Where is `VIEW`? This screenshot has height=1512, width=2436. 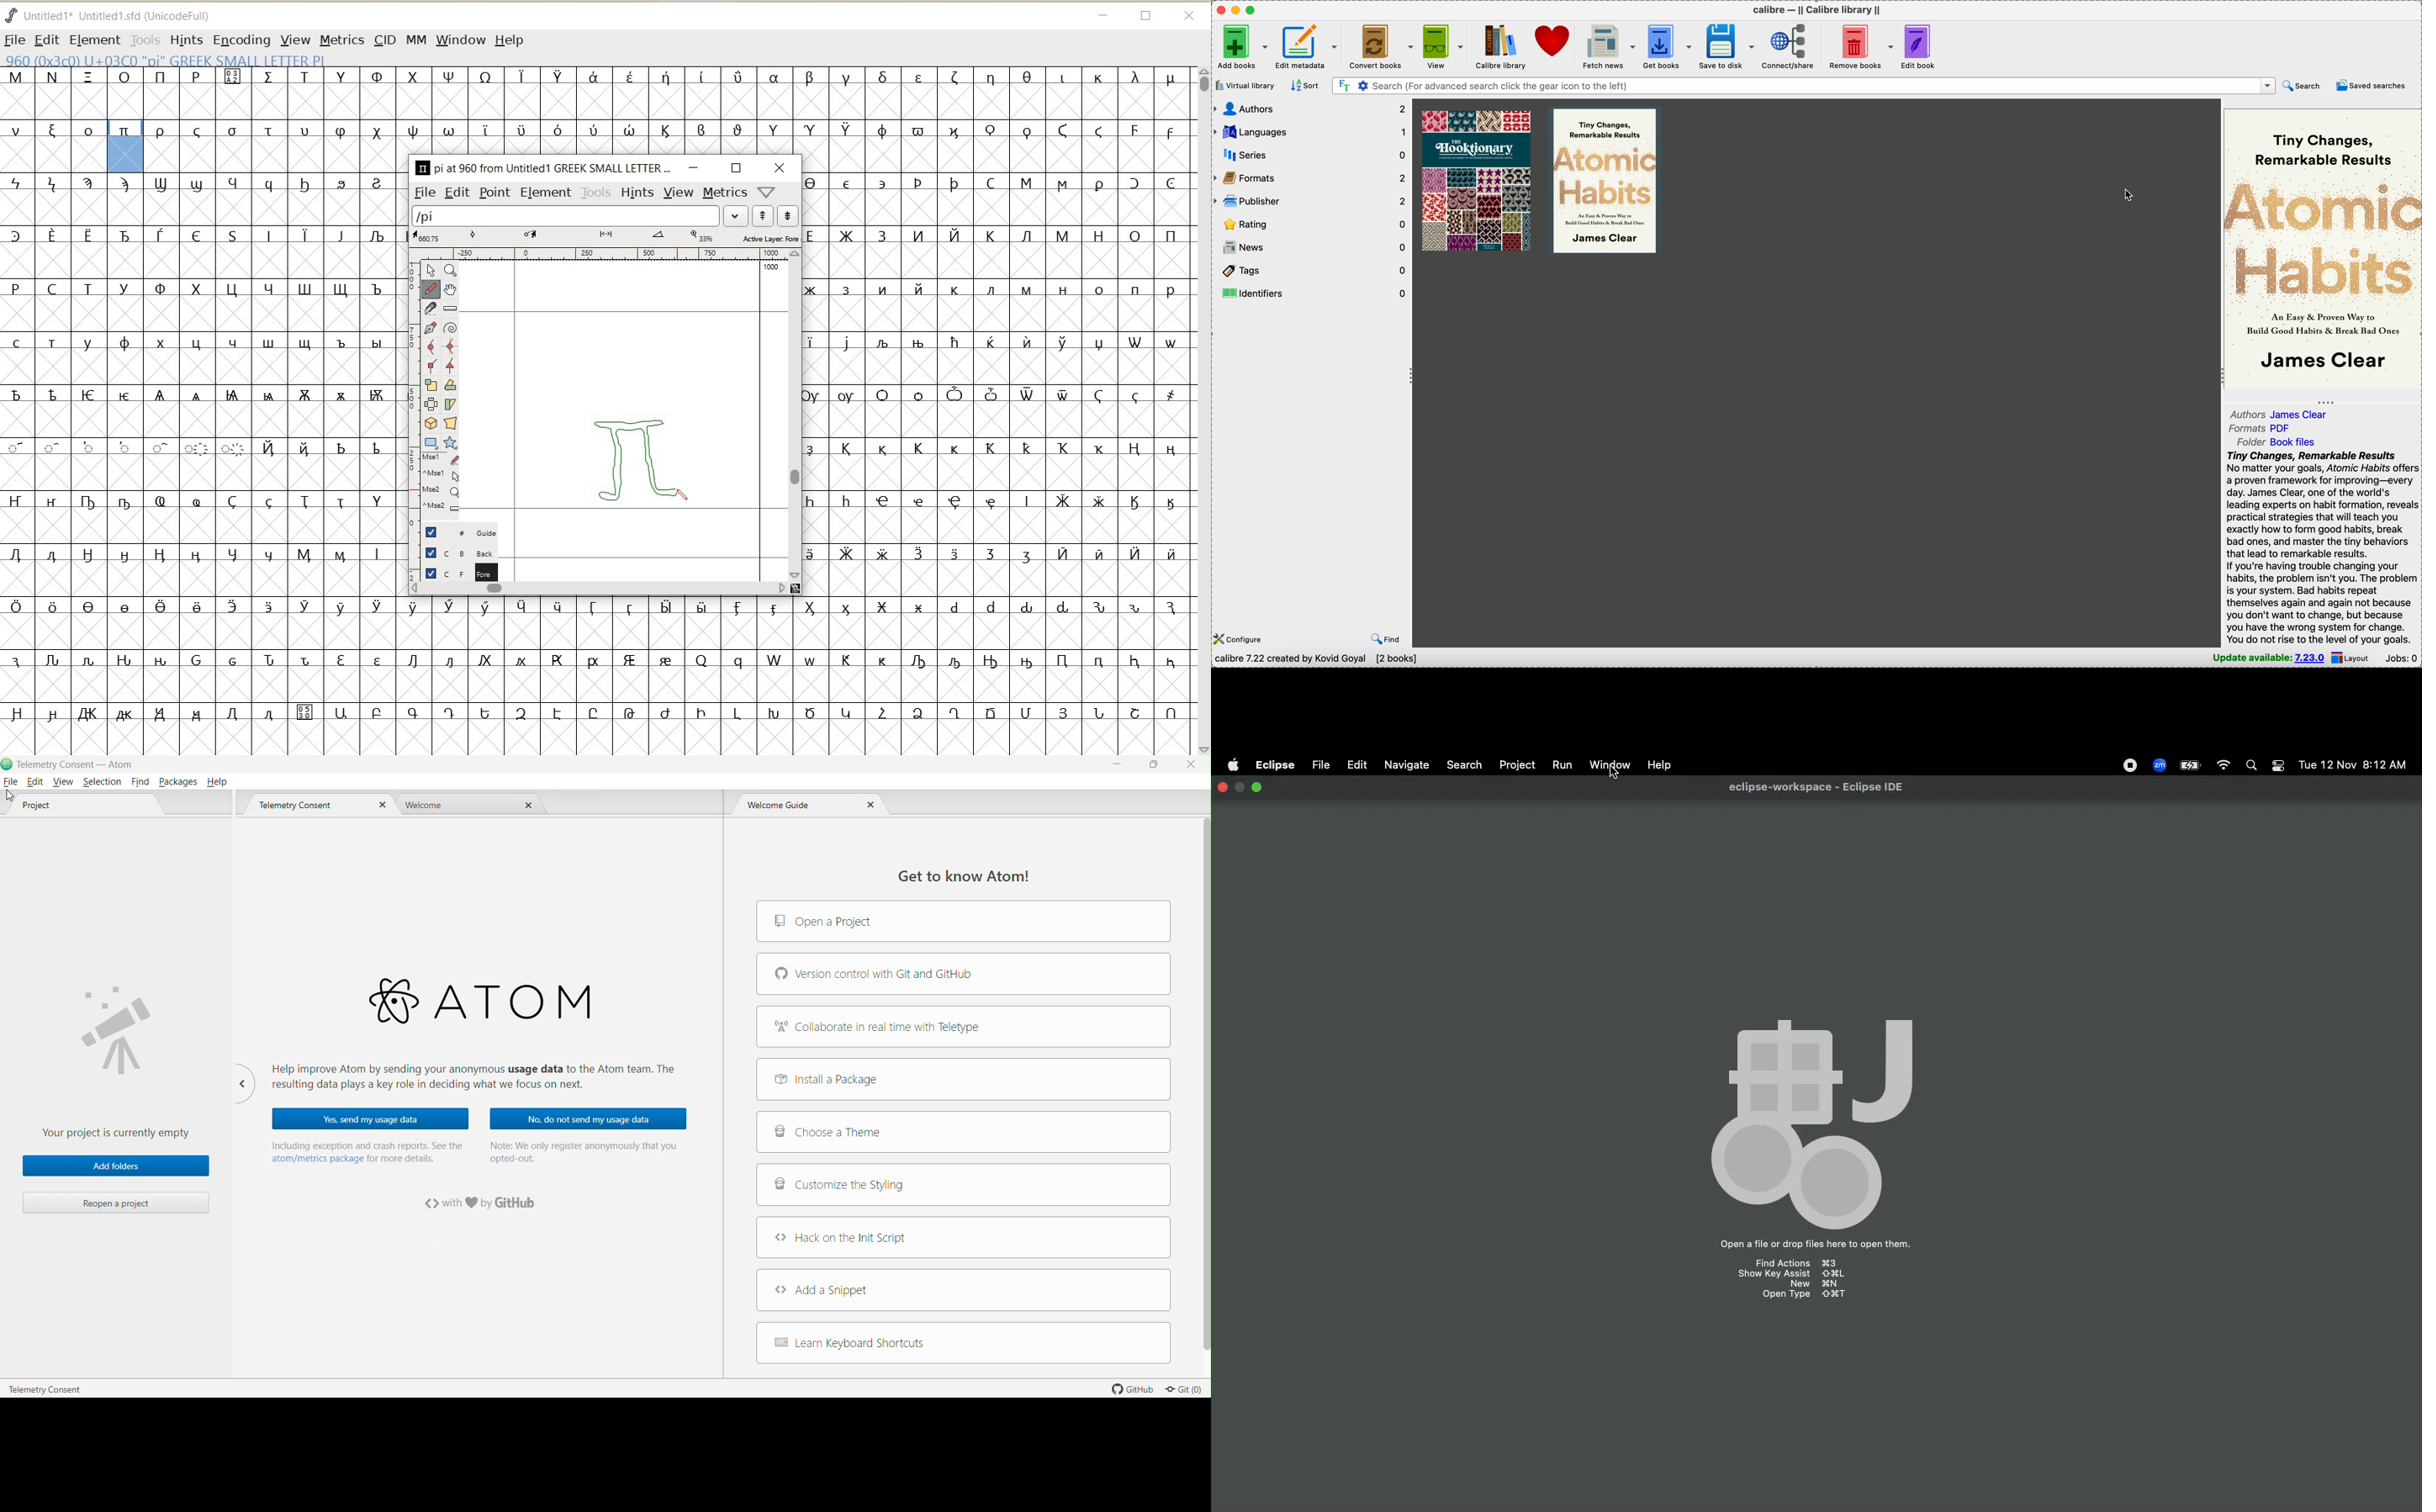 VIEW is located at coordinates (295, 39).